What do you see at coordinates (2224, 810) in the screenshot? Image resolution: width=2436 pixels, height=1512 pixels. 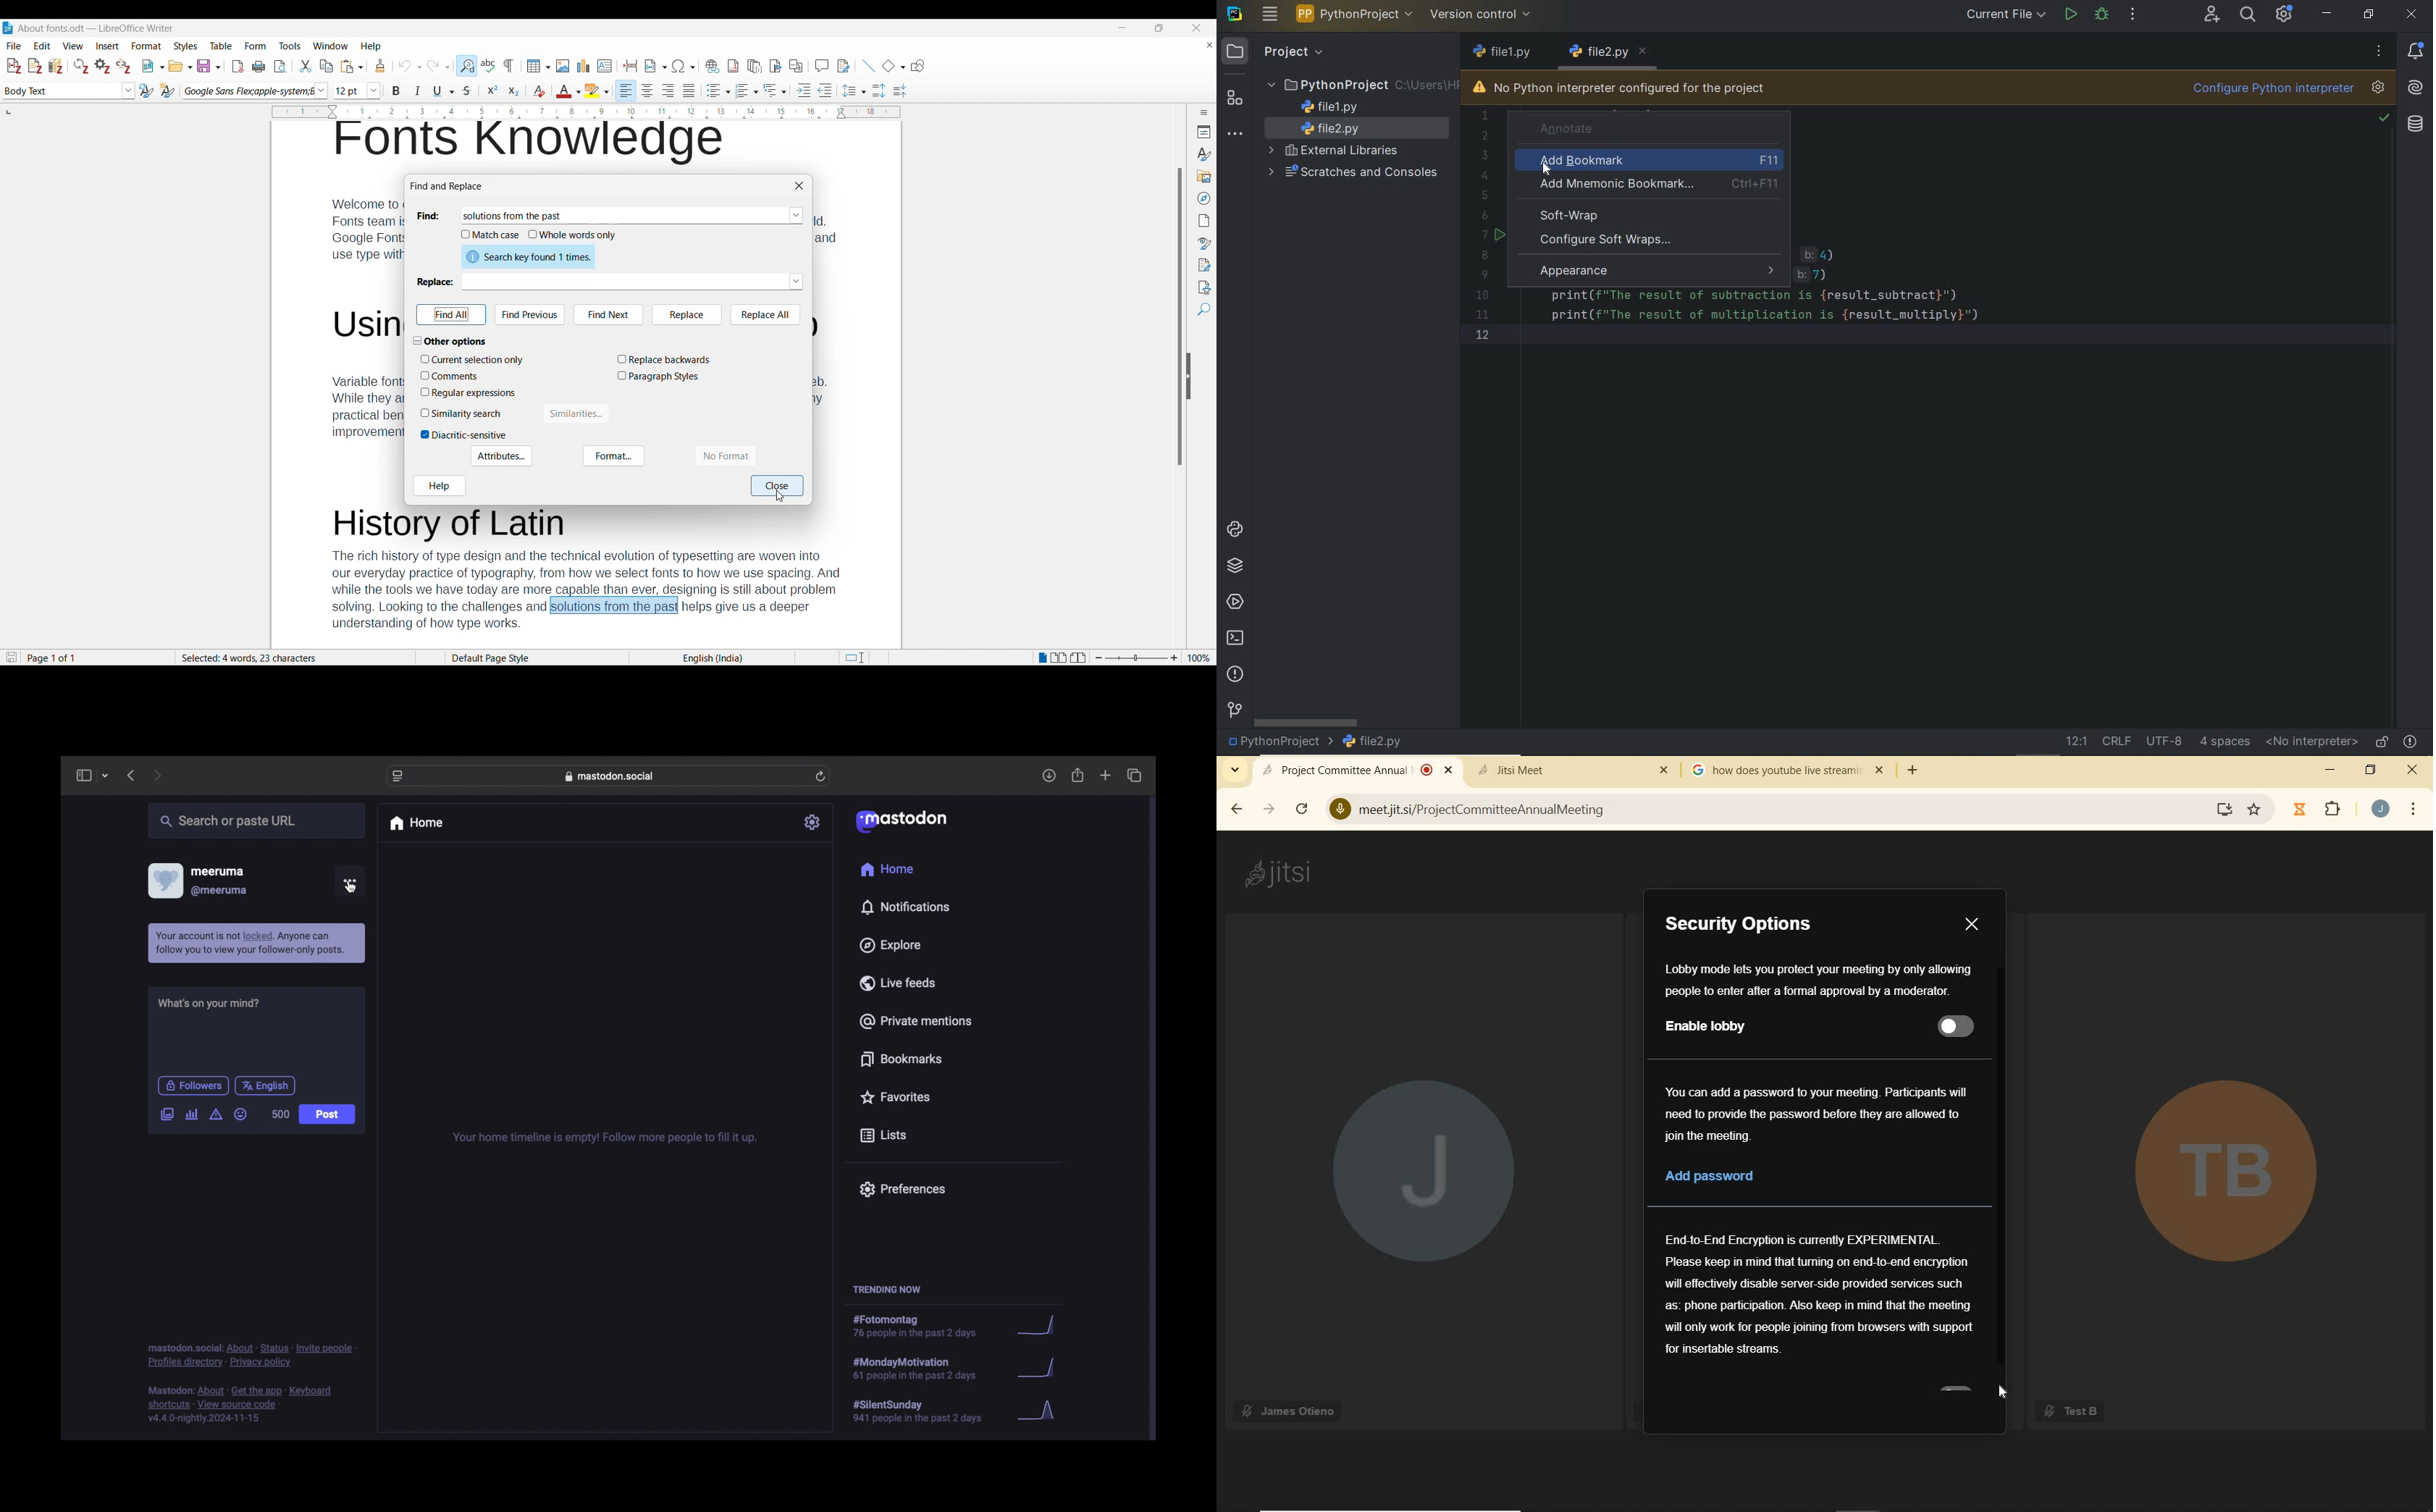 I see `screen` at bounding box center [2224, 810].